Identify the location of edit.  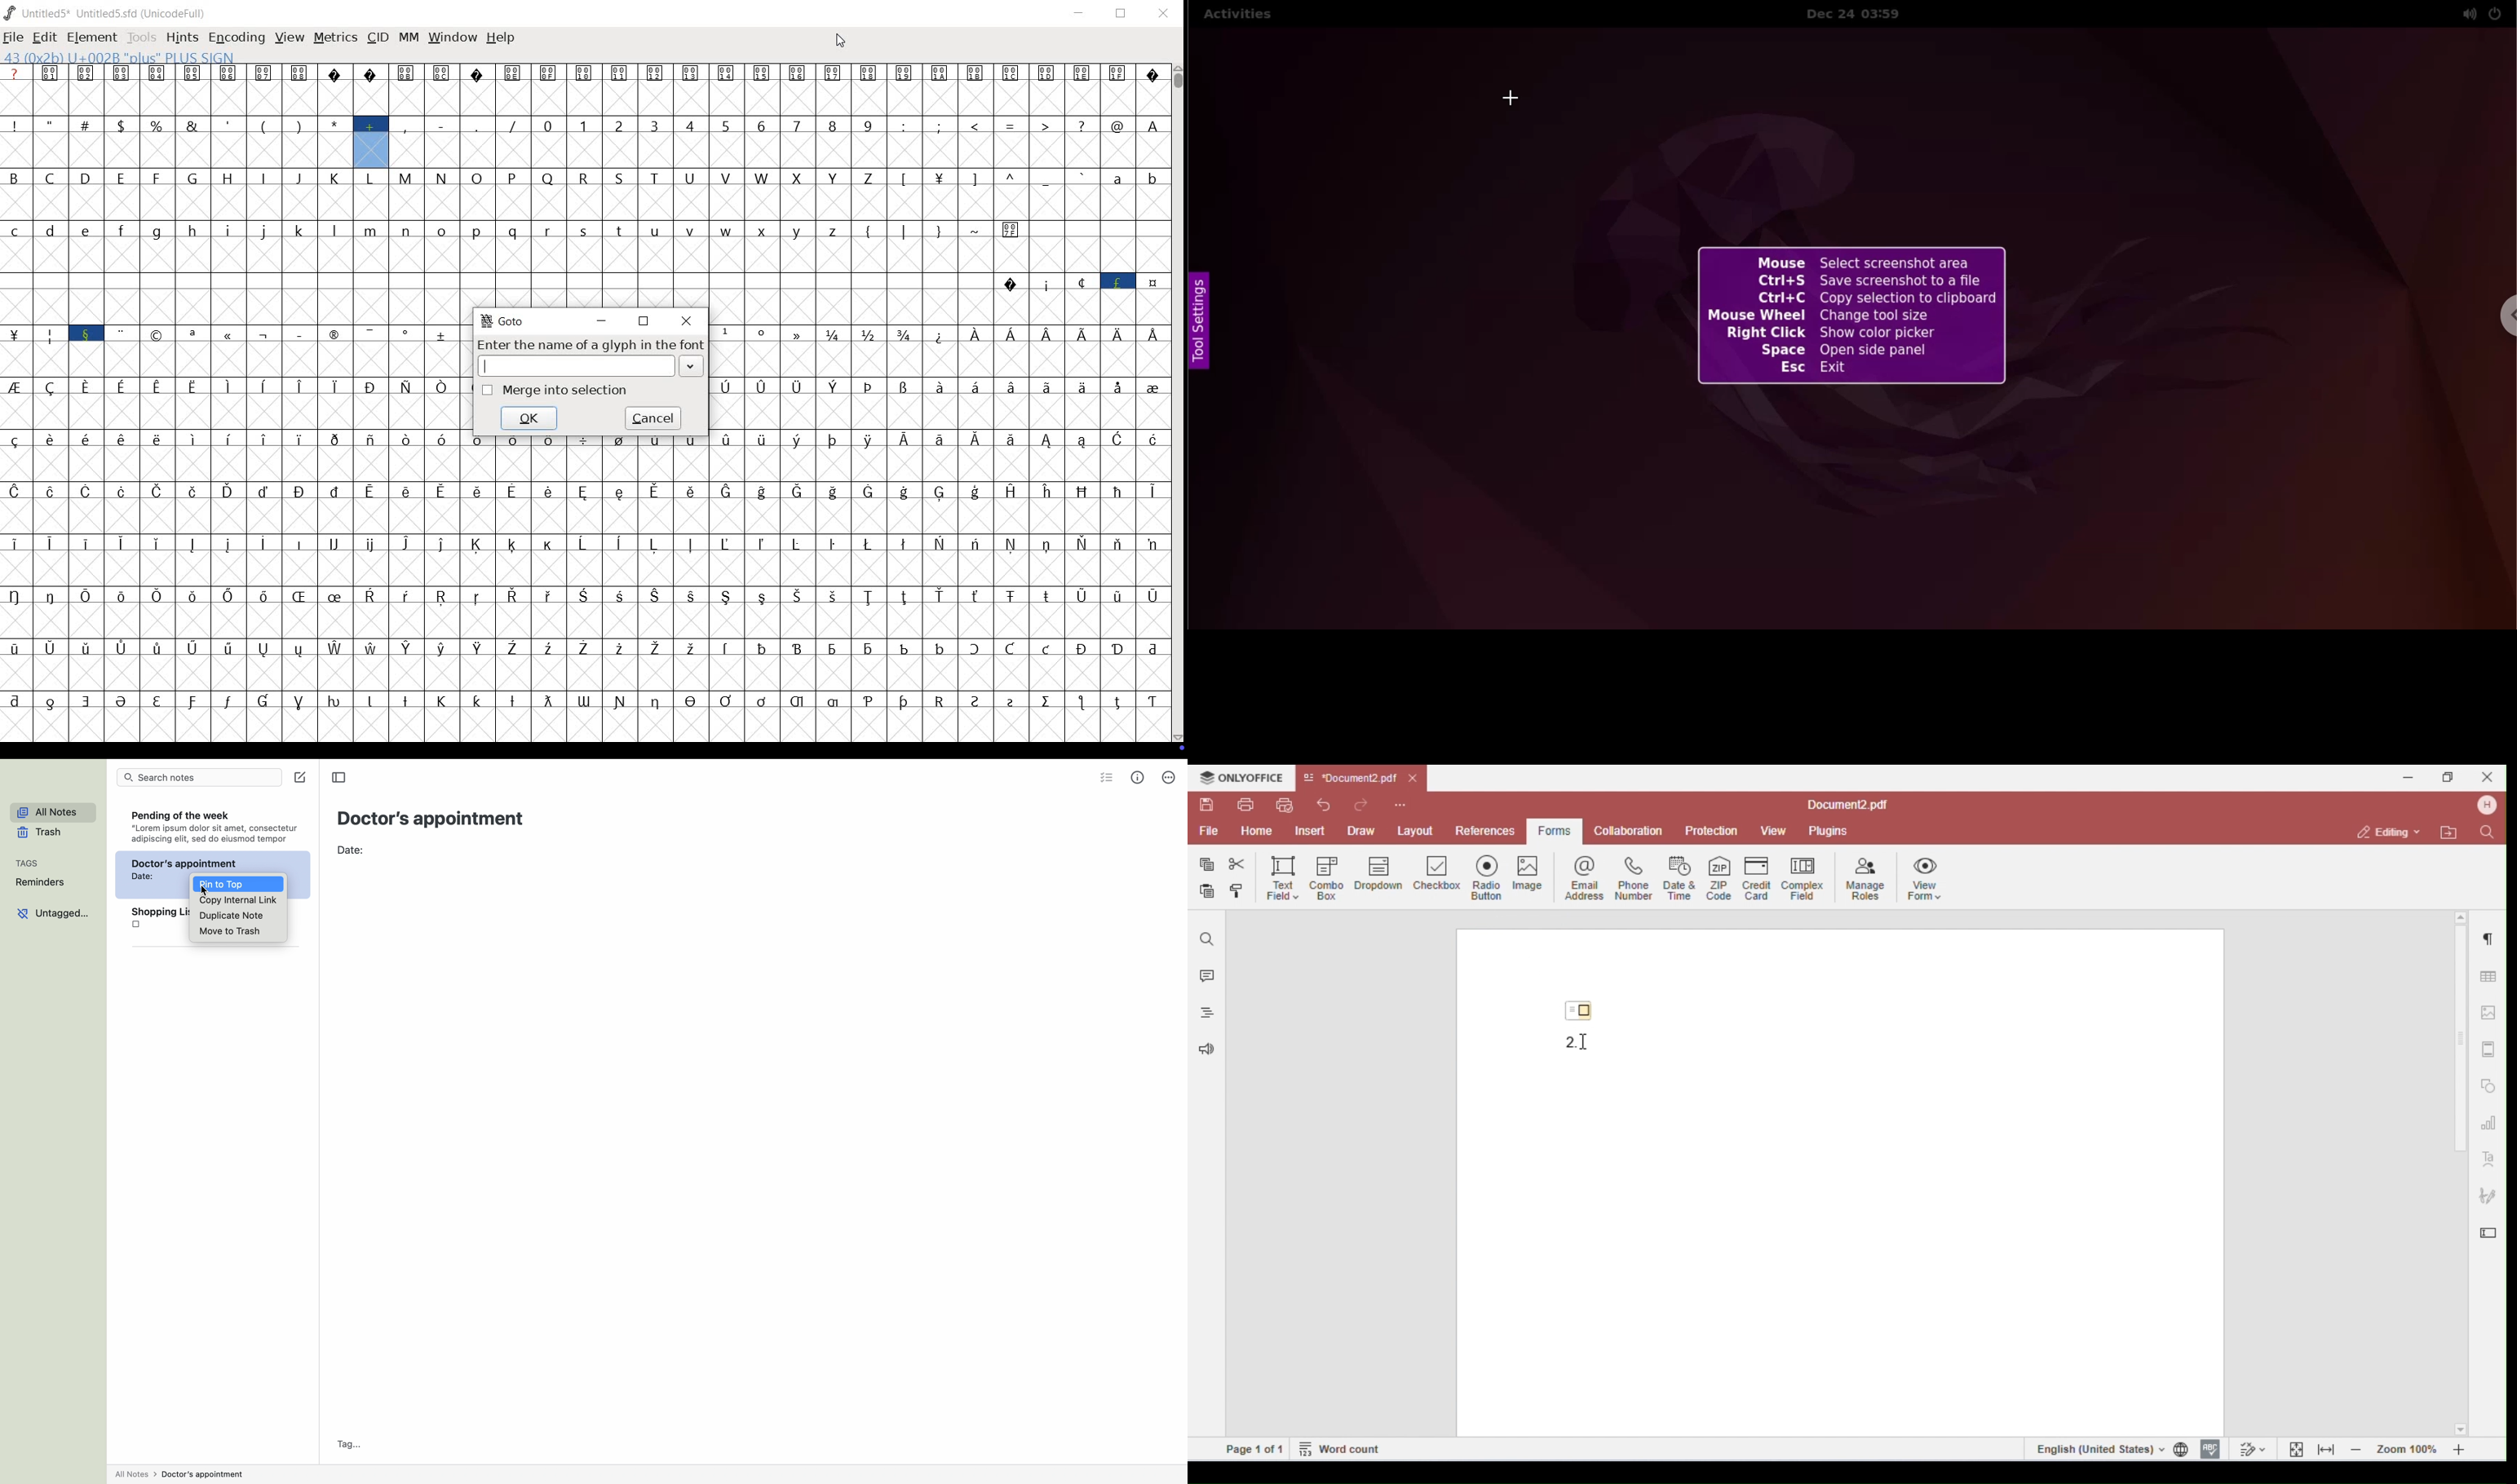
(44, 37).